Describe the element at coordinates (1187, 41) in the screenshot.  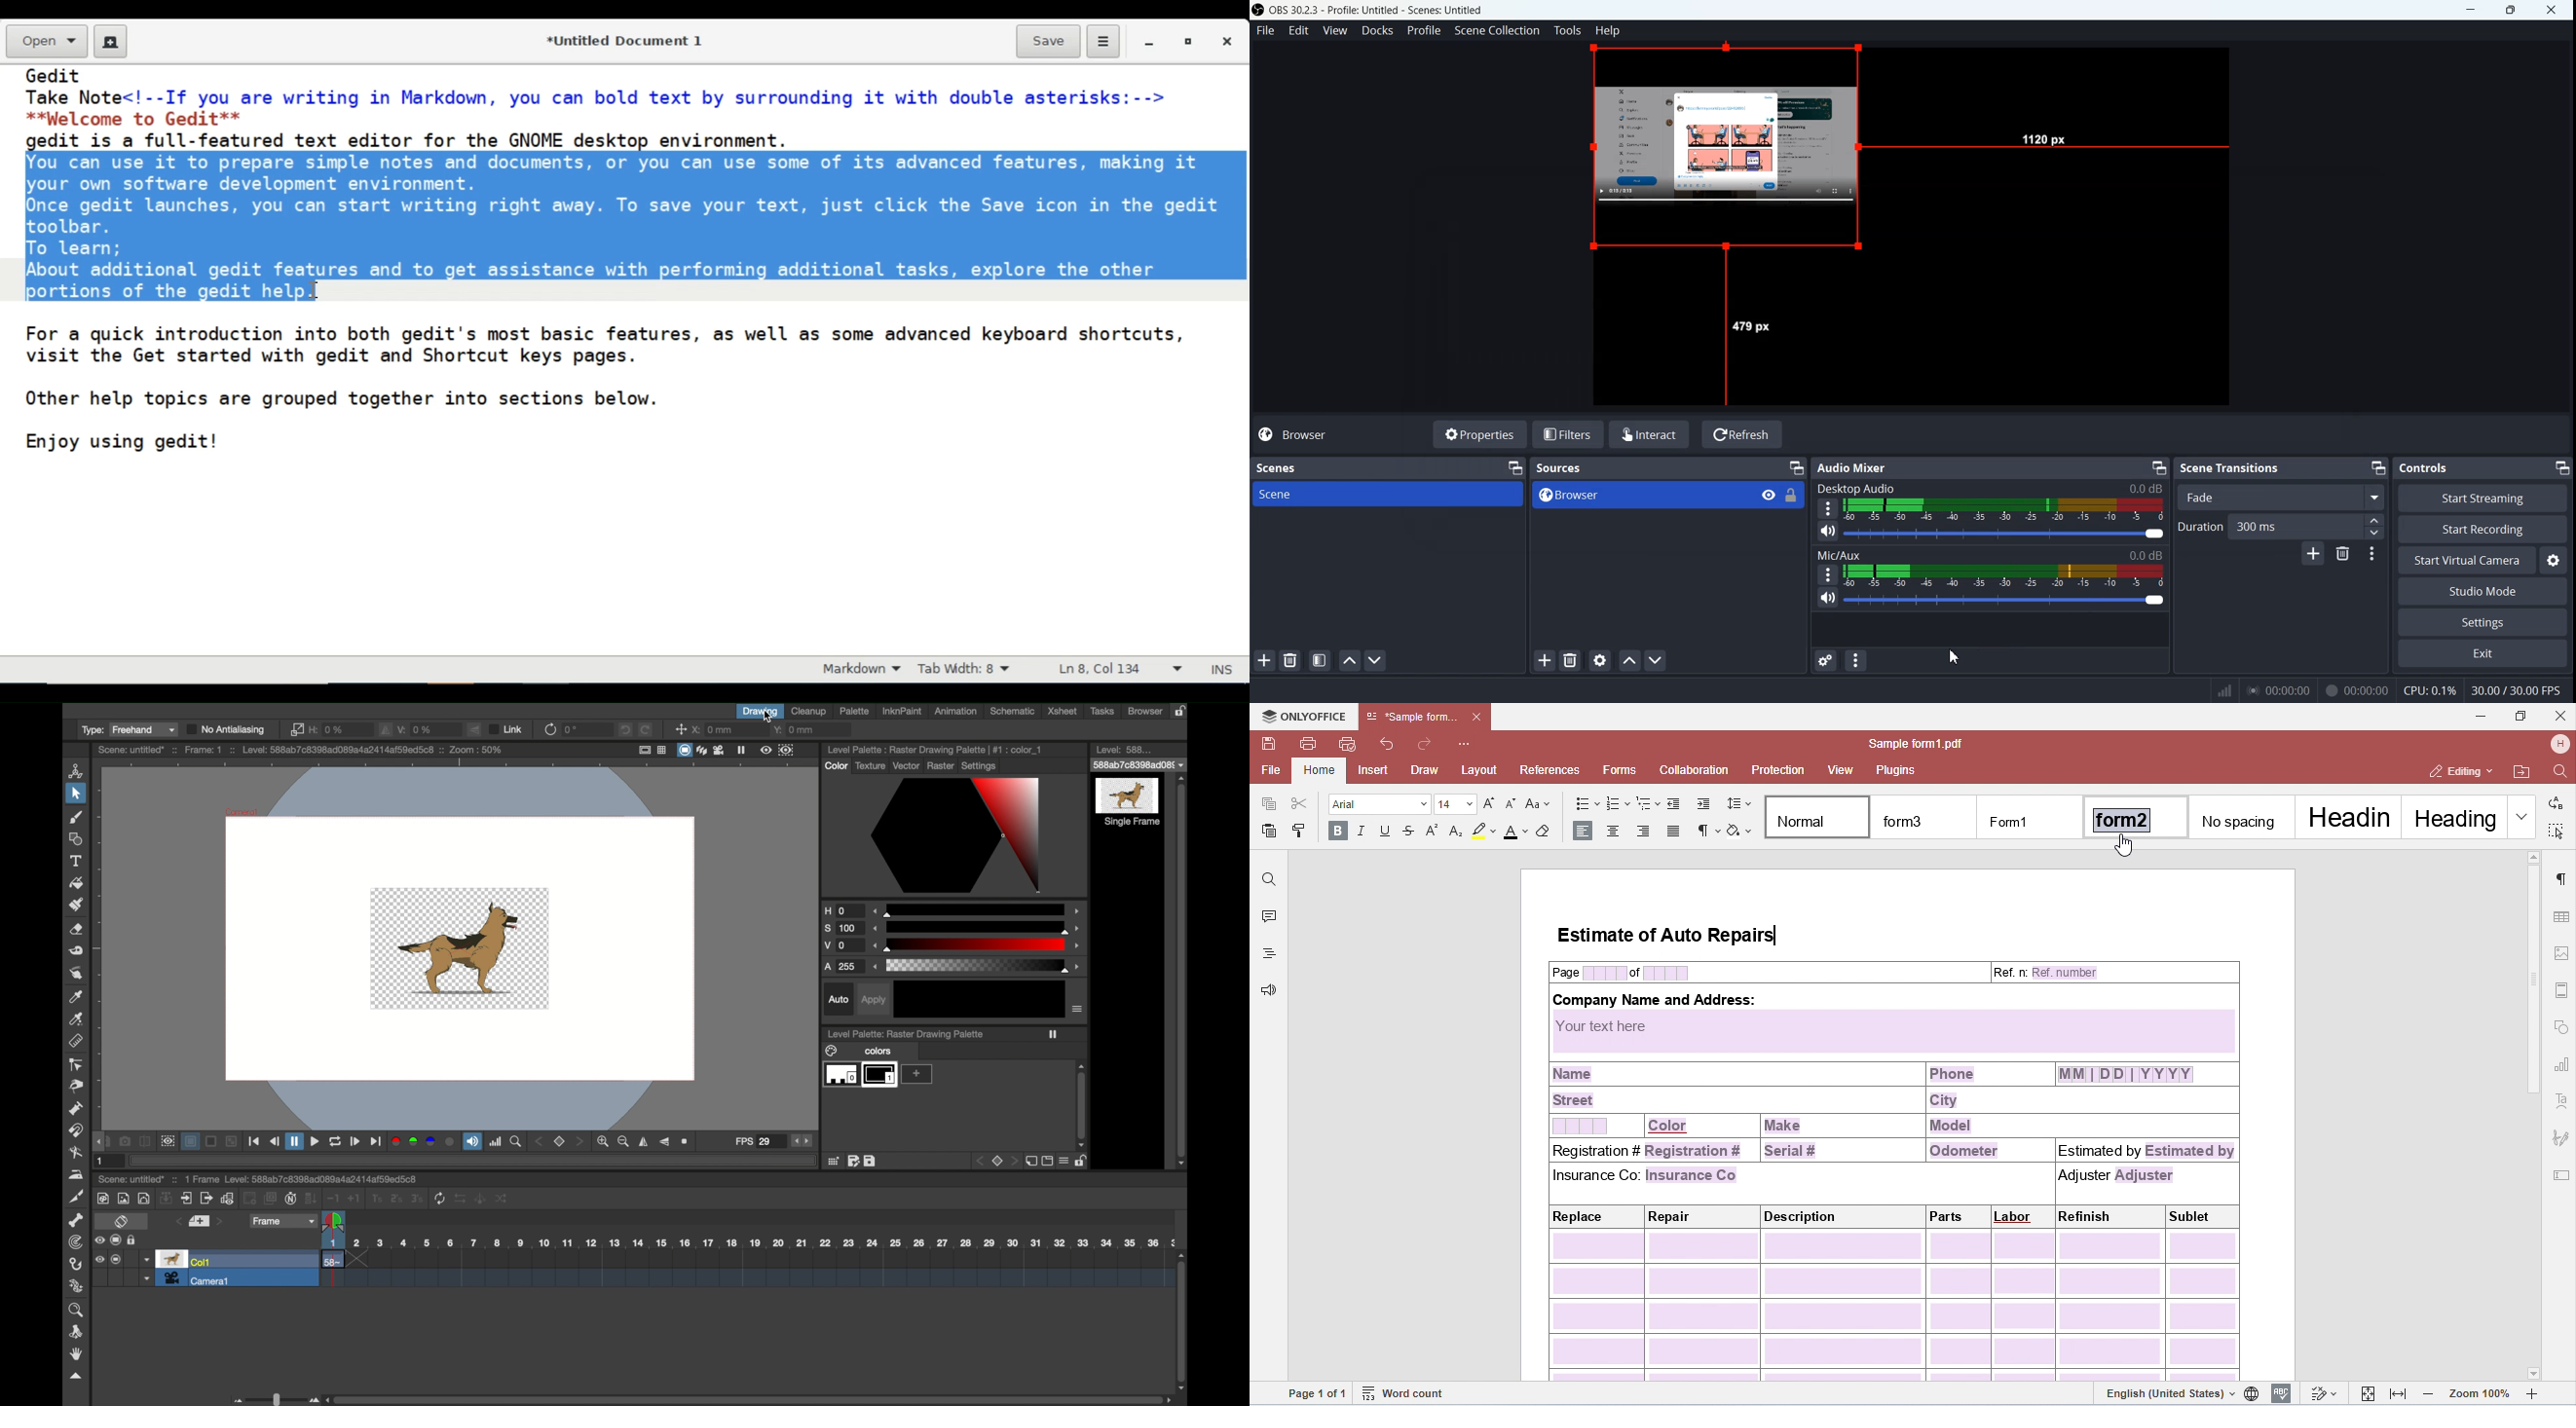
I see `restore` at that location.